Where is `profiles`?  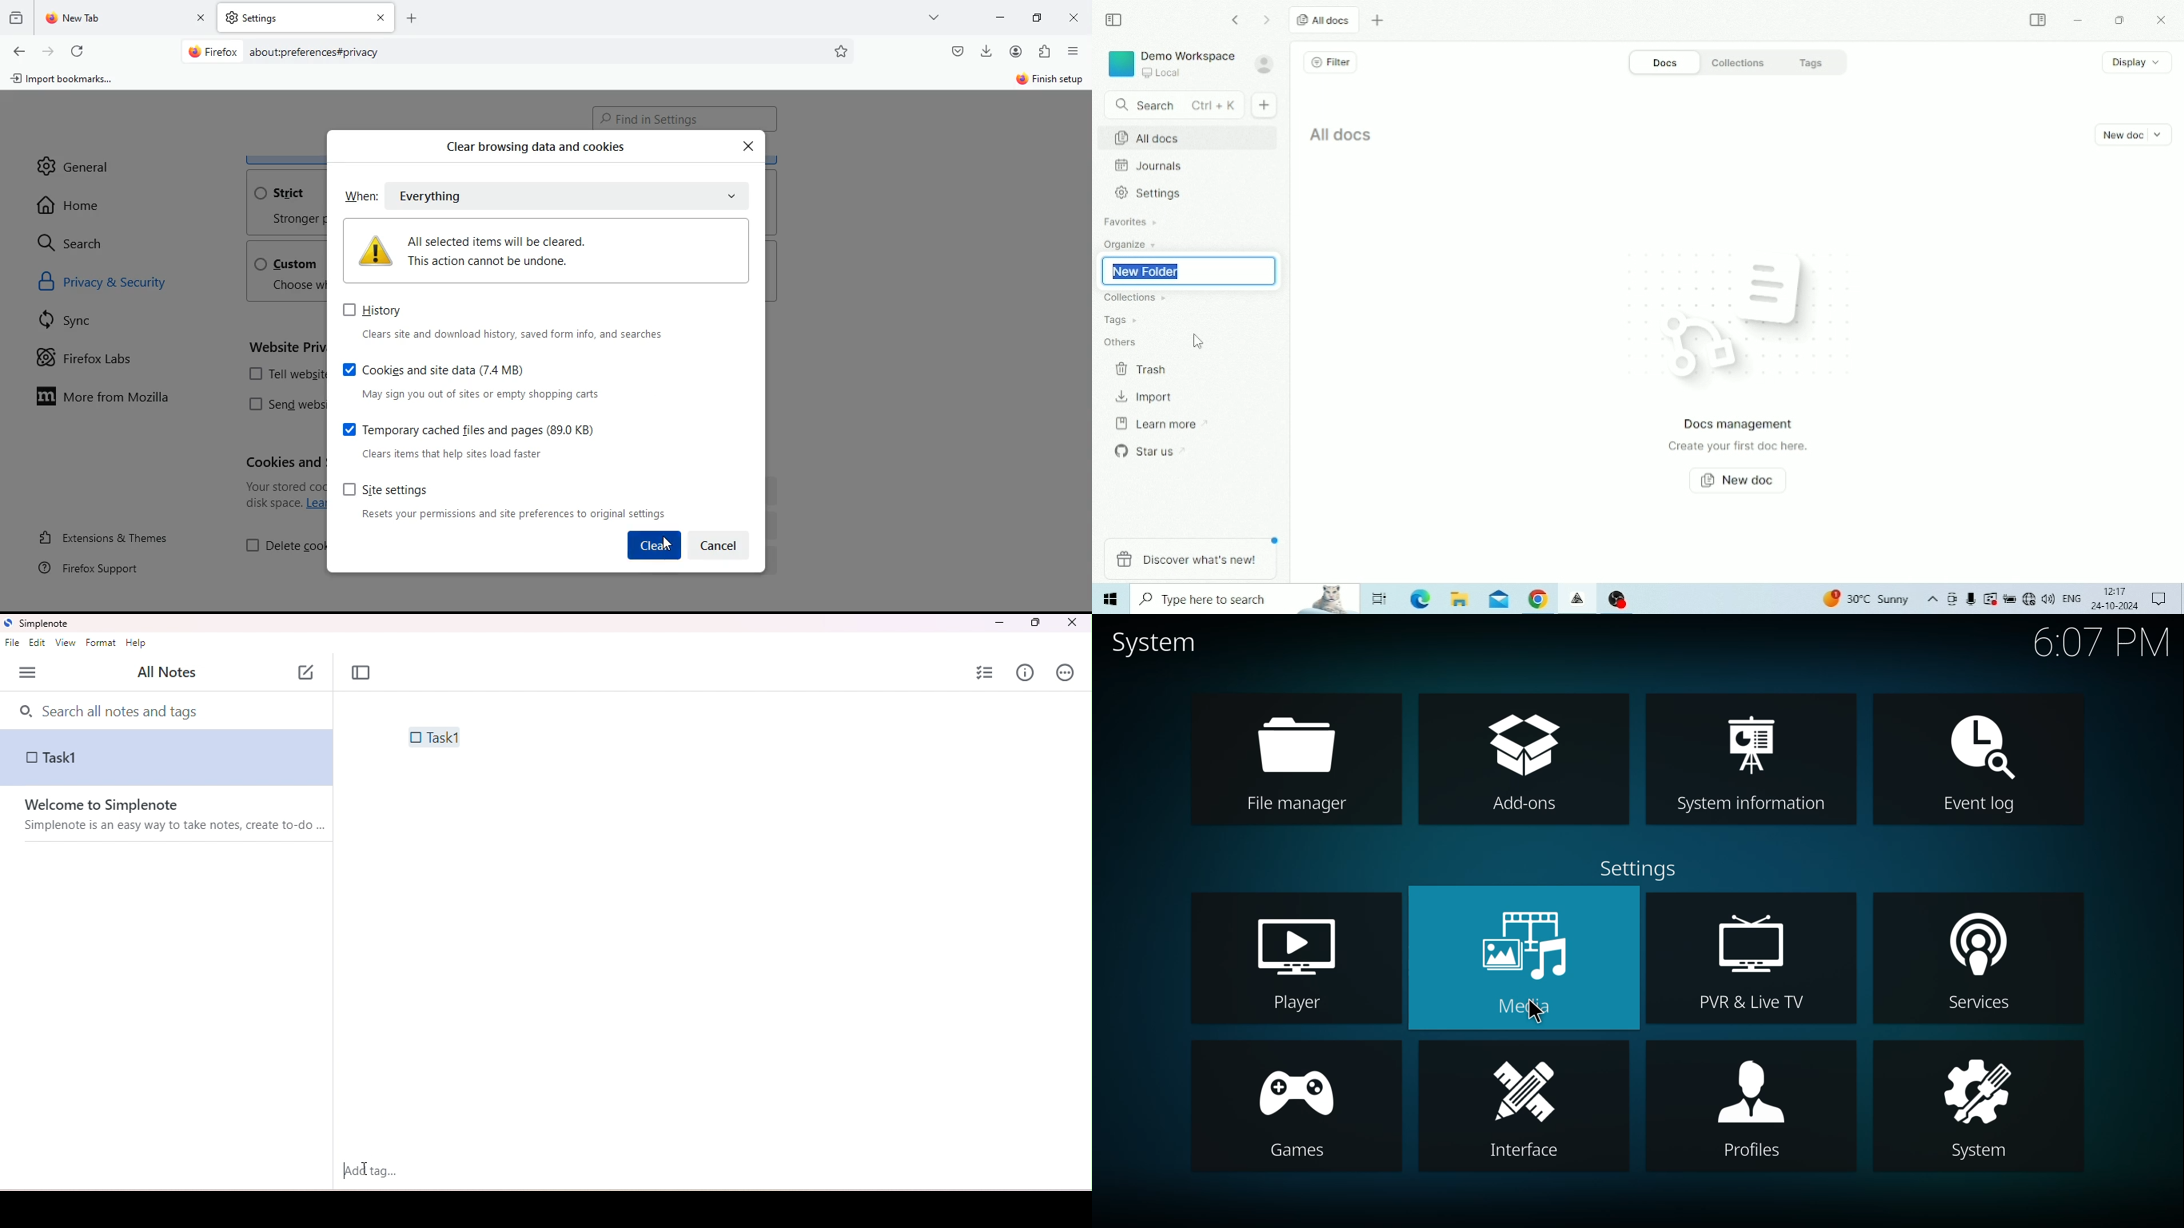 profiles is located at coordinates (1750, 1088).